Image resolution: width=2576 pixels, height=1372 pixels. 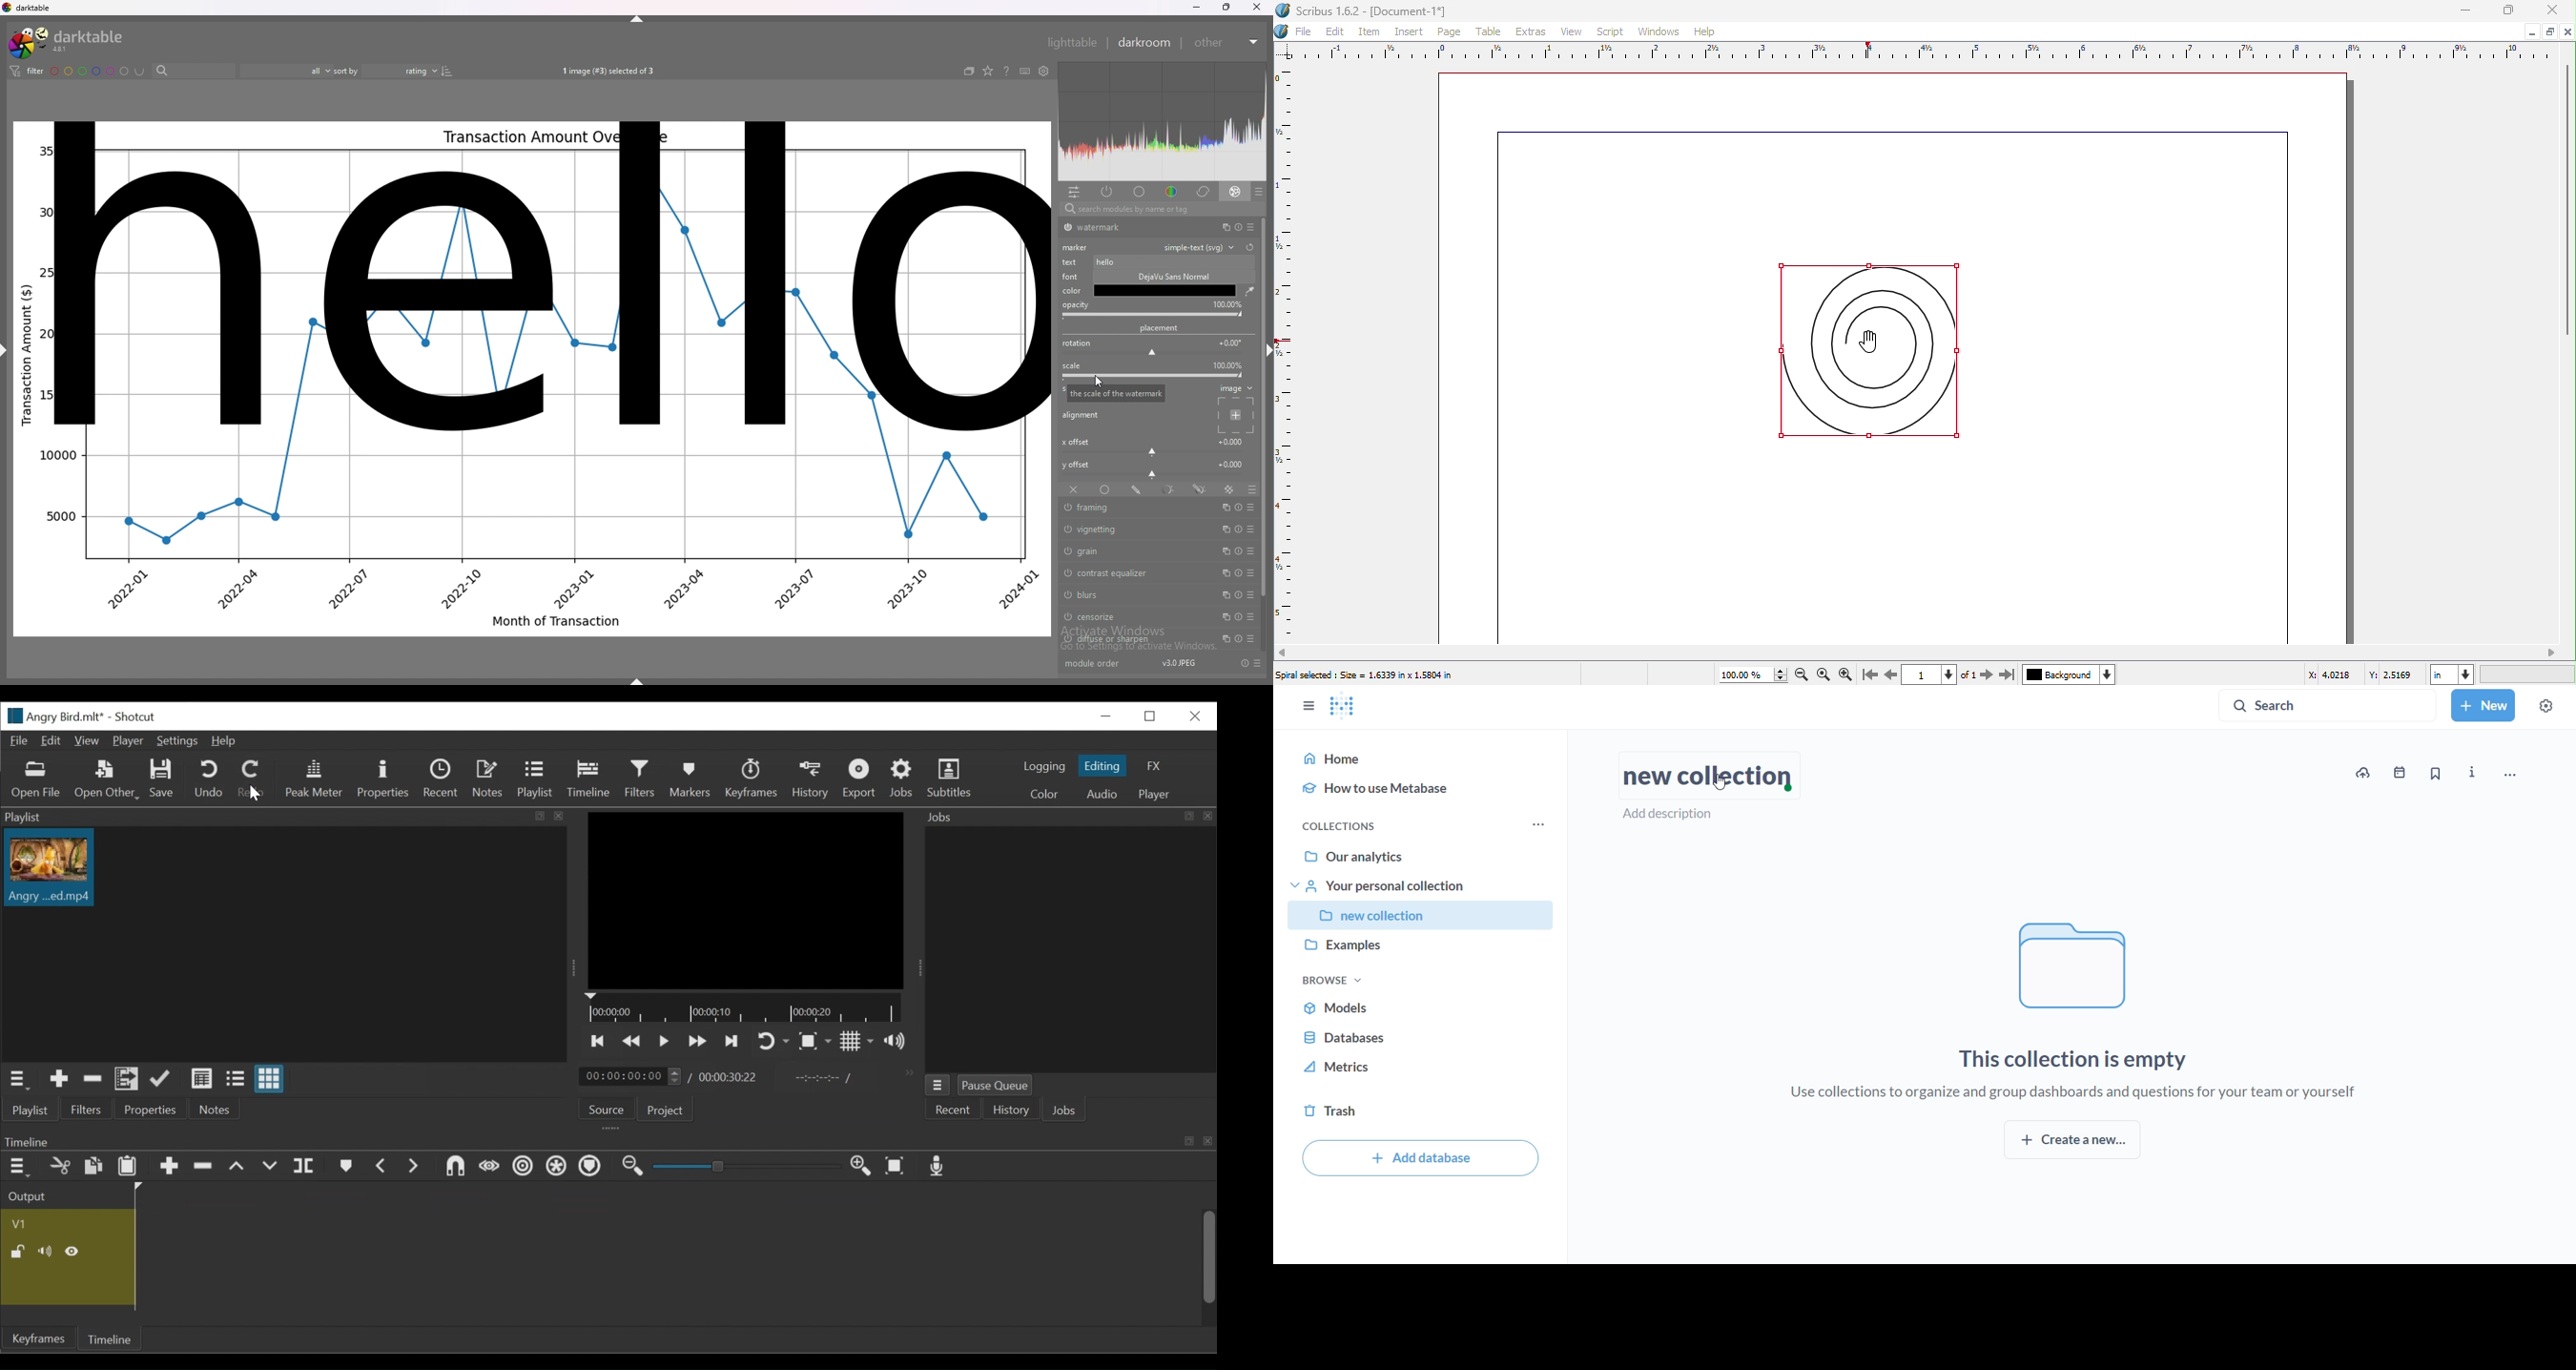 What do you see at coordinates (1044, 71) in the screenshot?
I see `show global preferences` at bounding box center [1044, 71].